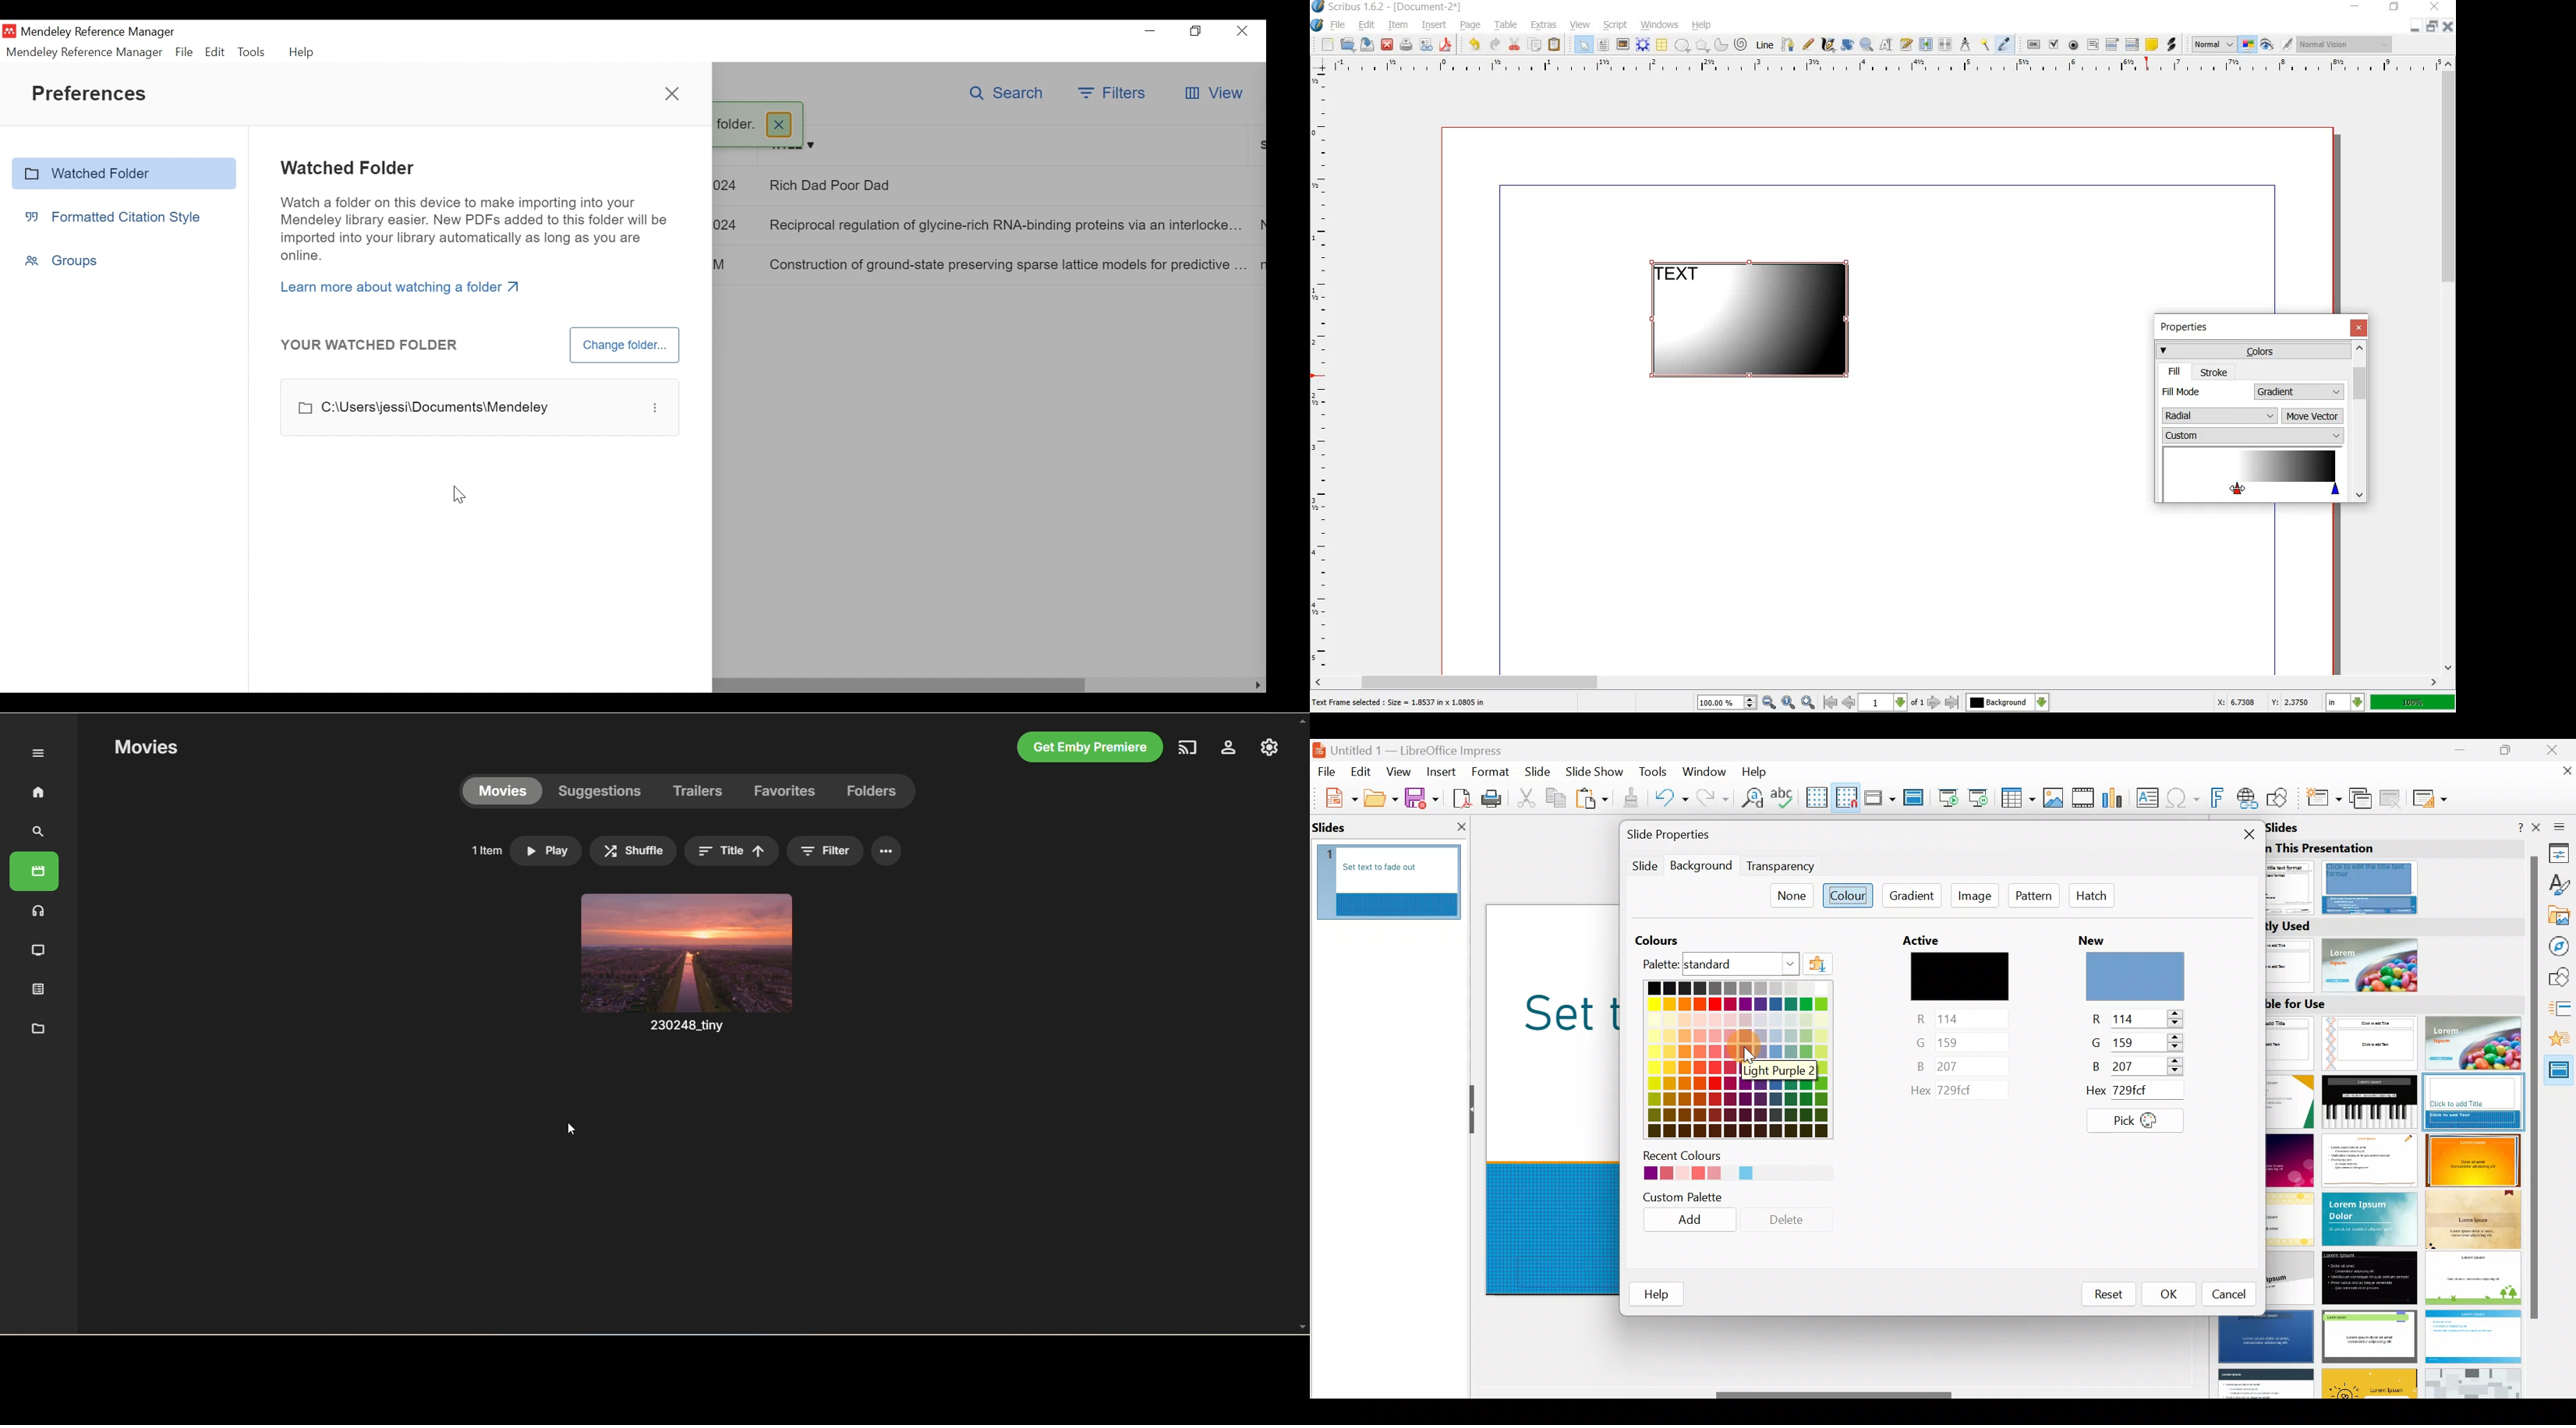  What do you see at coordinates (1731, 1032) in the screenshot?
I see `Colour palette` at bounding box center [1731, 1032].